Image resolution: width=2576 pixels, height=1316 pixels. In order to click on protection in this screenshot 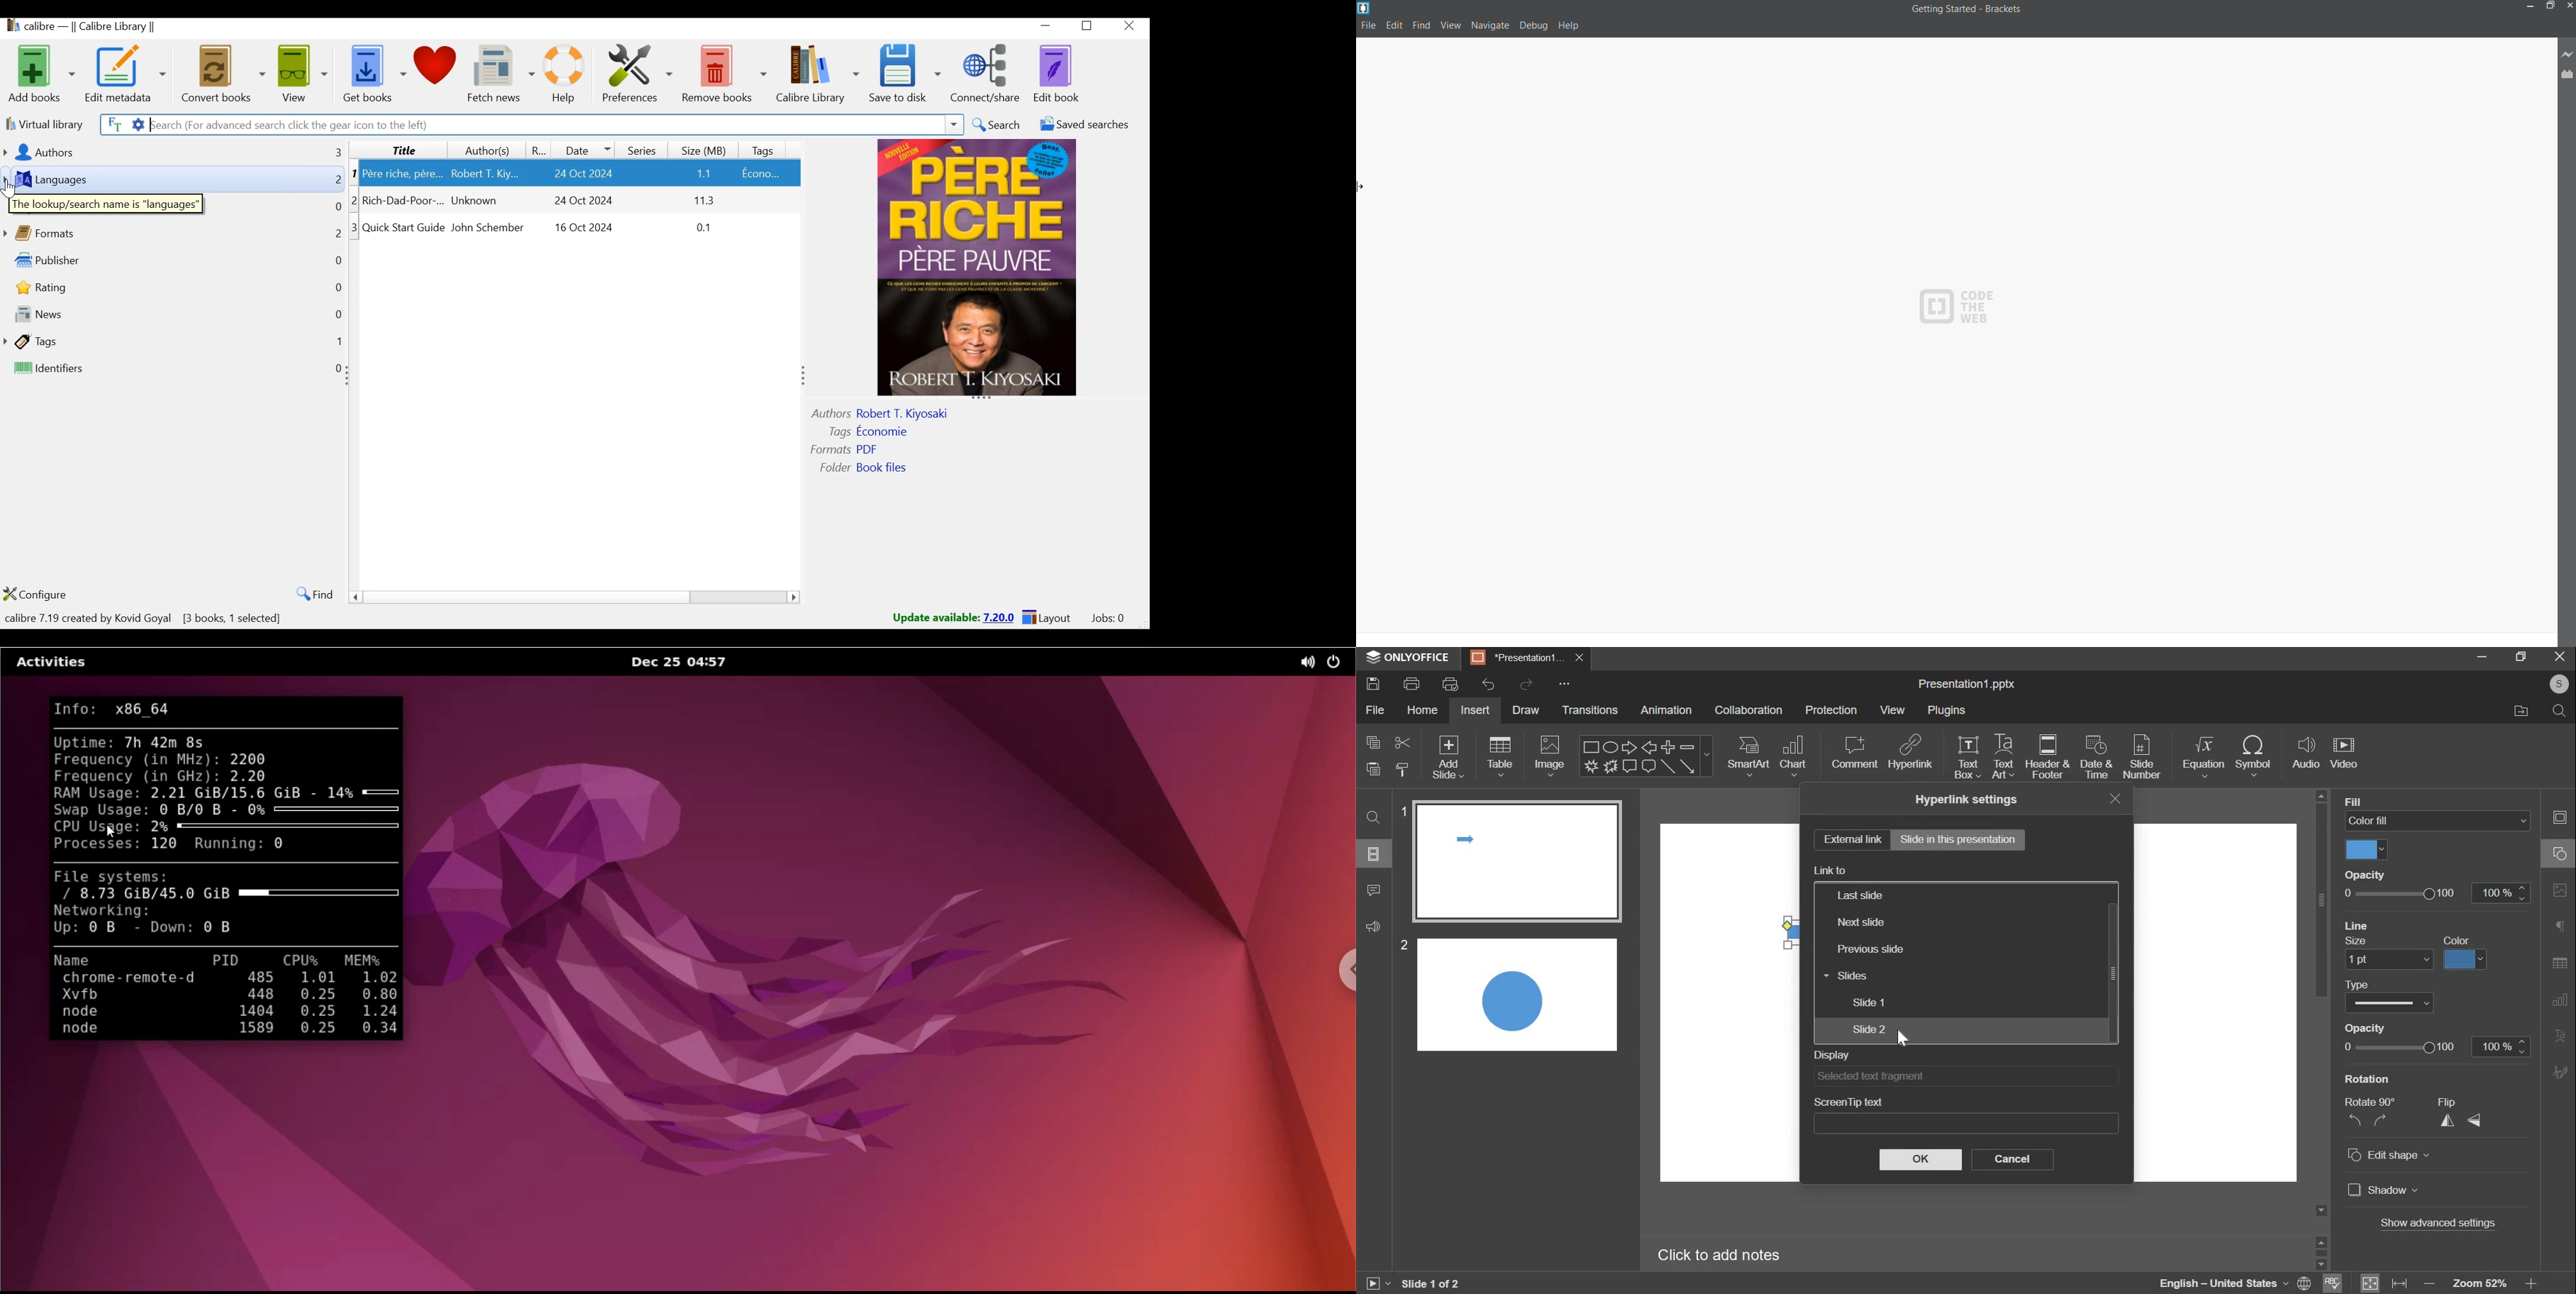, I will do `click(1831, 711)`.